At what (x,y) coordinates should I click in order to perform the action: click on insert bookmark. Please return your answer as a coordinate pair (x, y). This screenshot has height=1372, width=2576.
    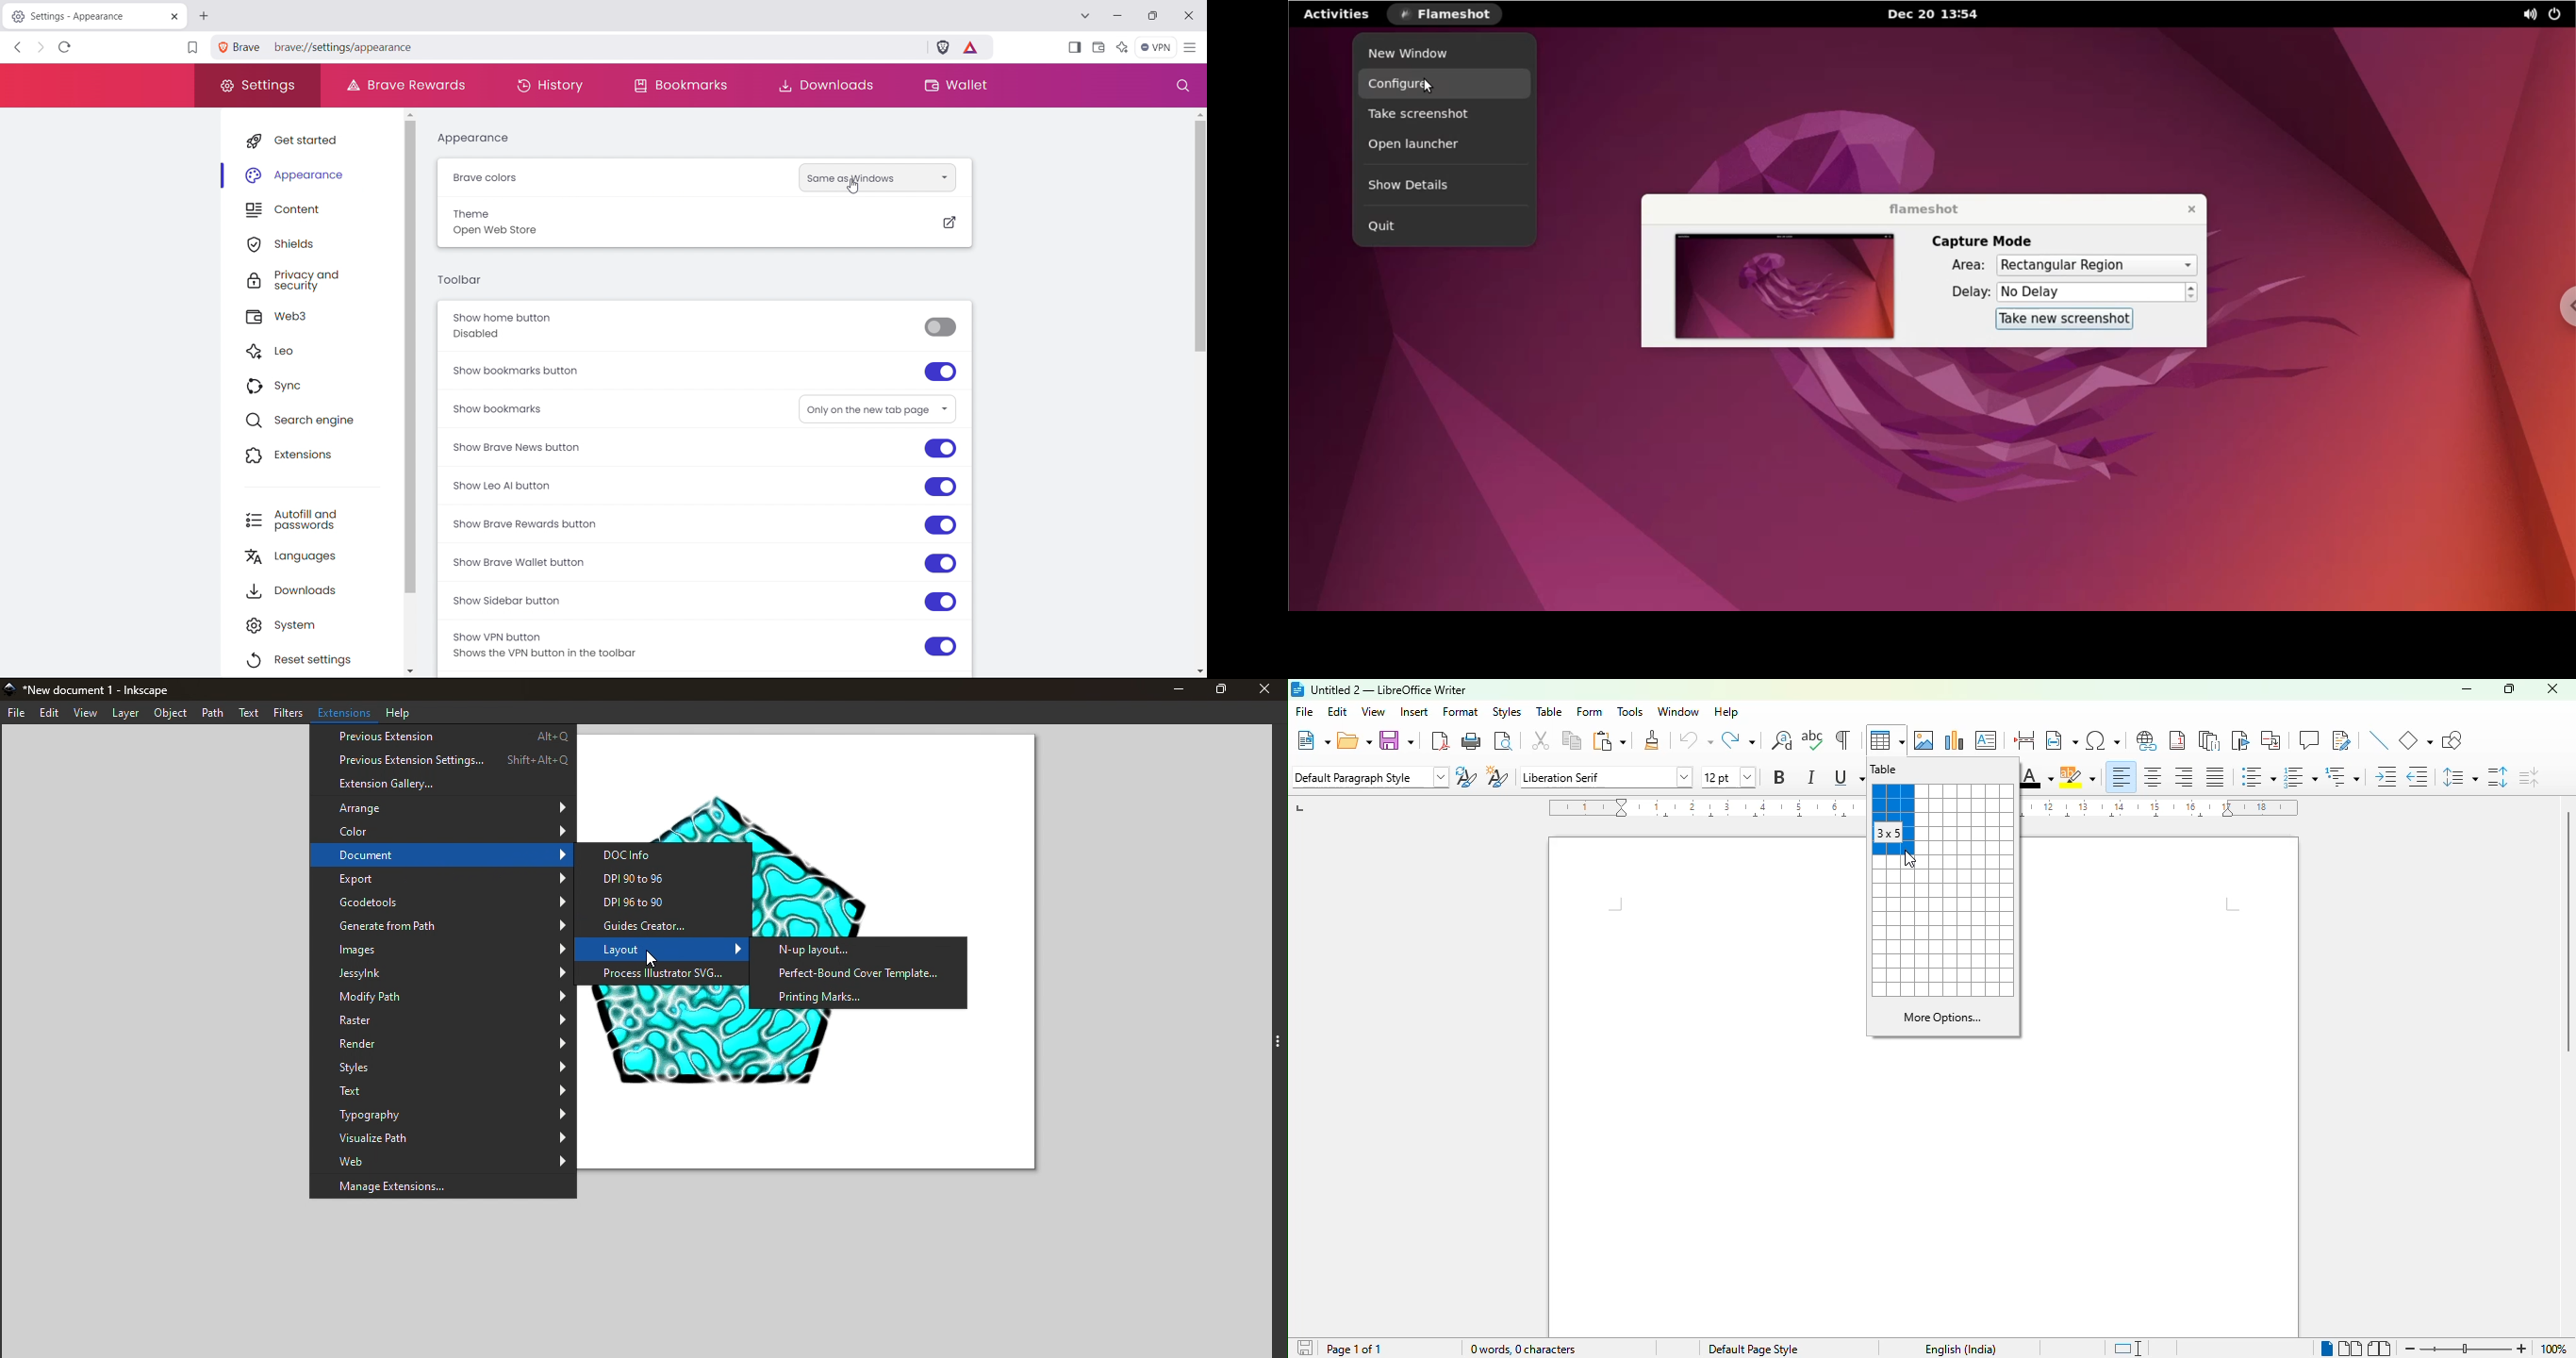
    Looking at the image, I should click on (2240, 740).